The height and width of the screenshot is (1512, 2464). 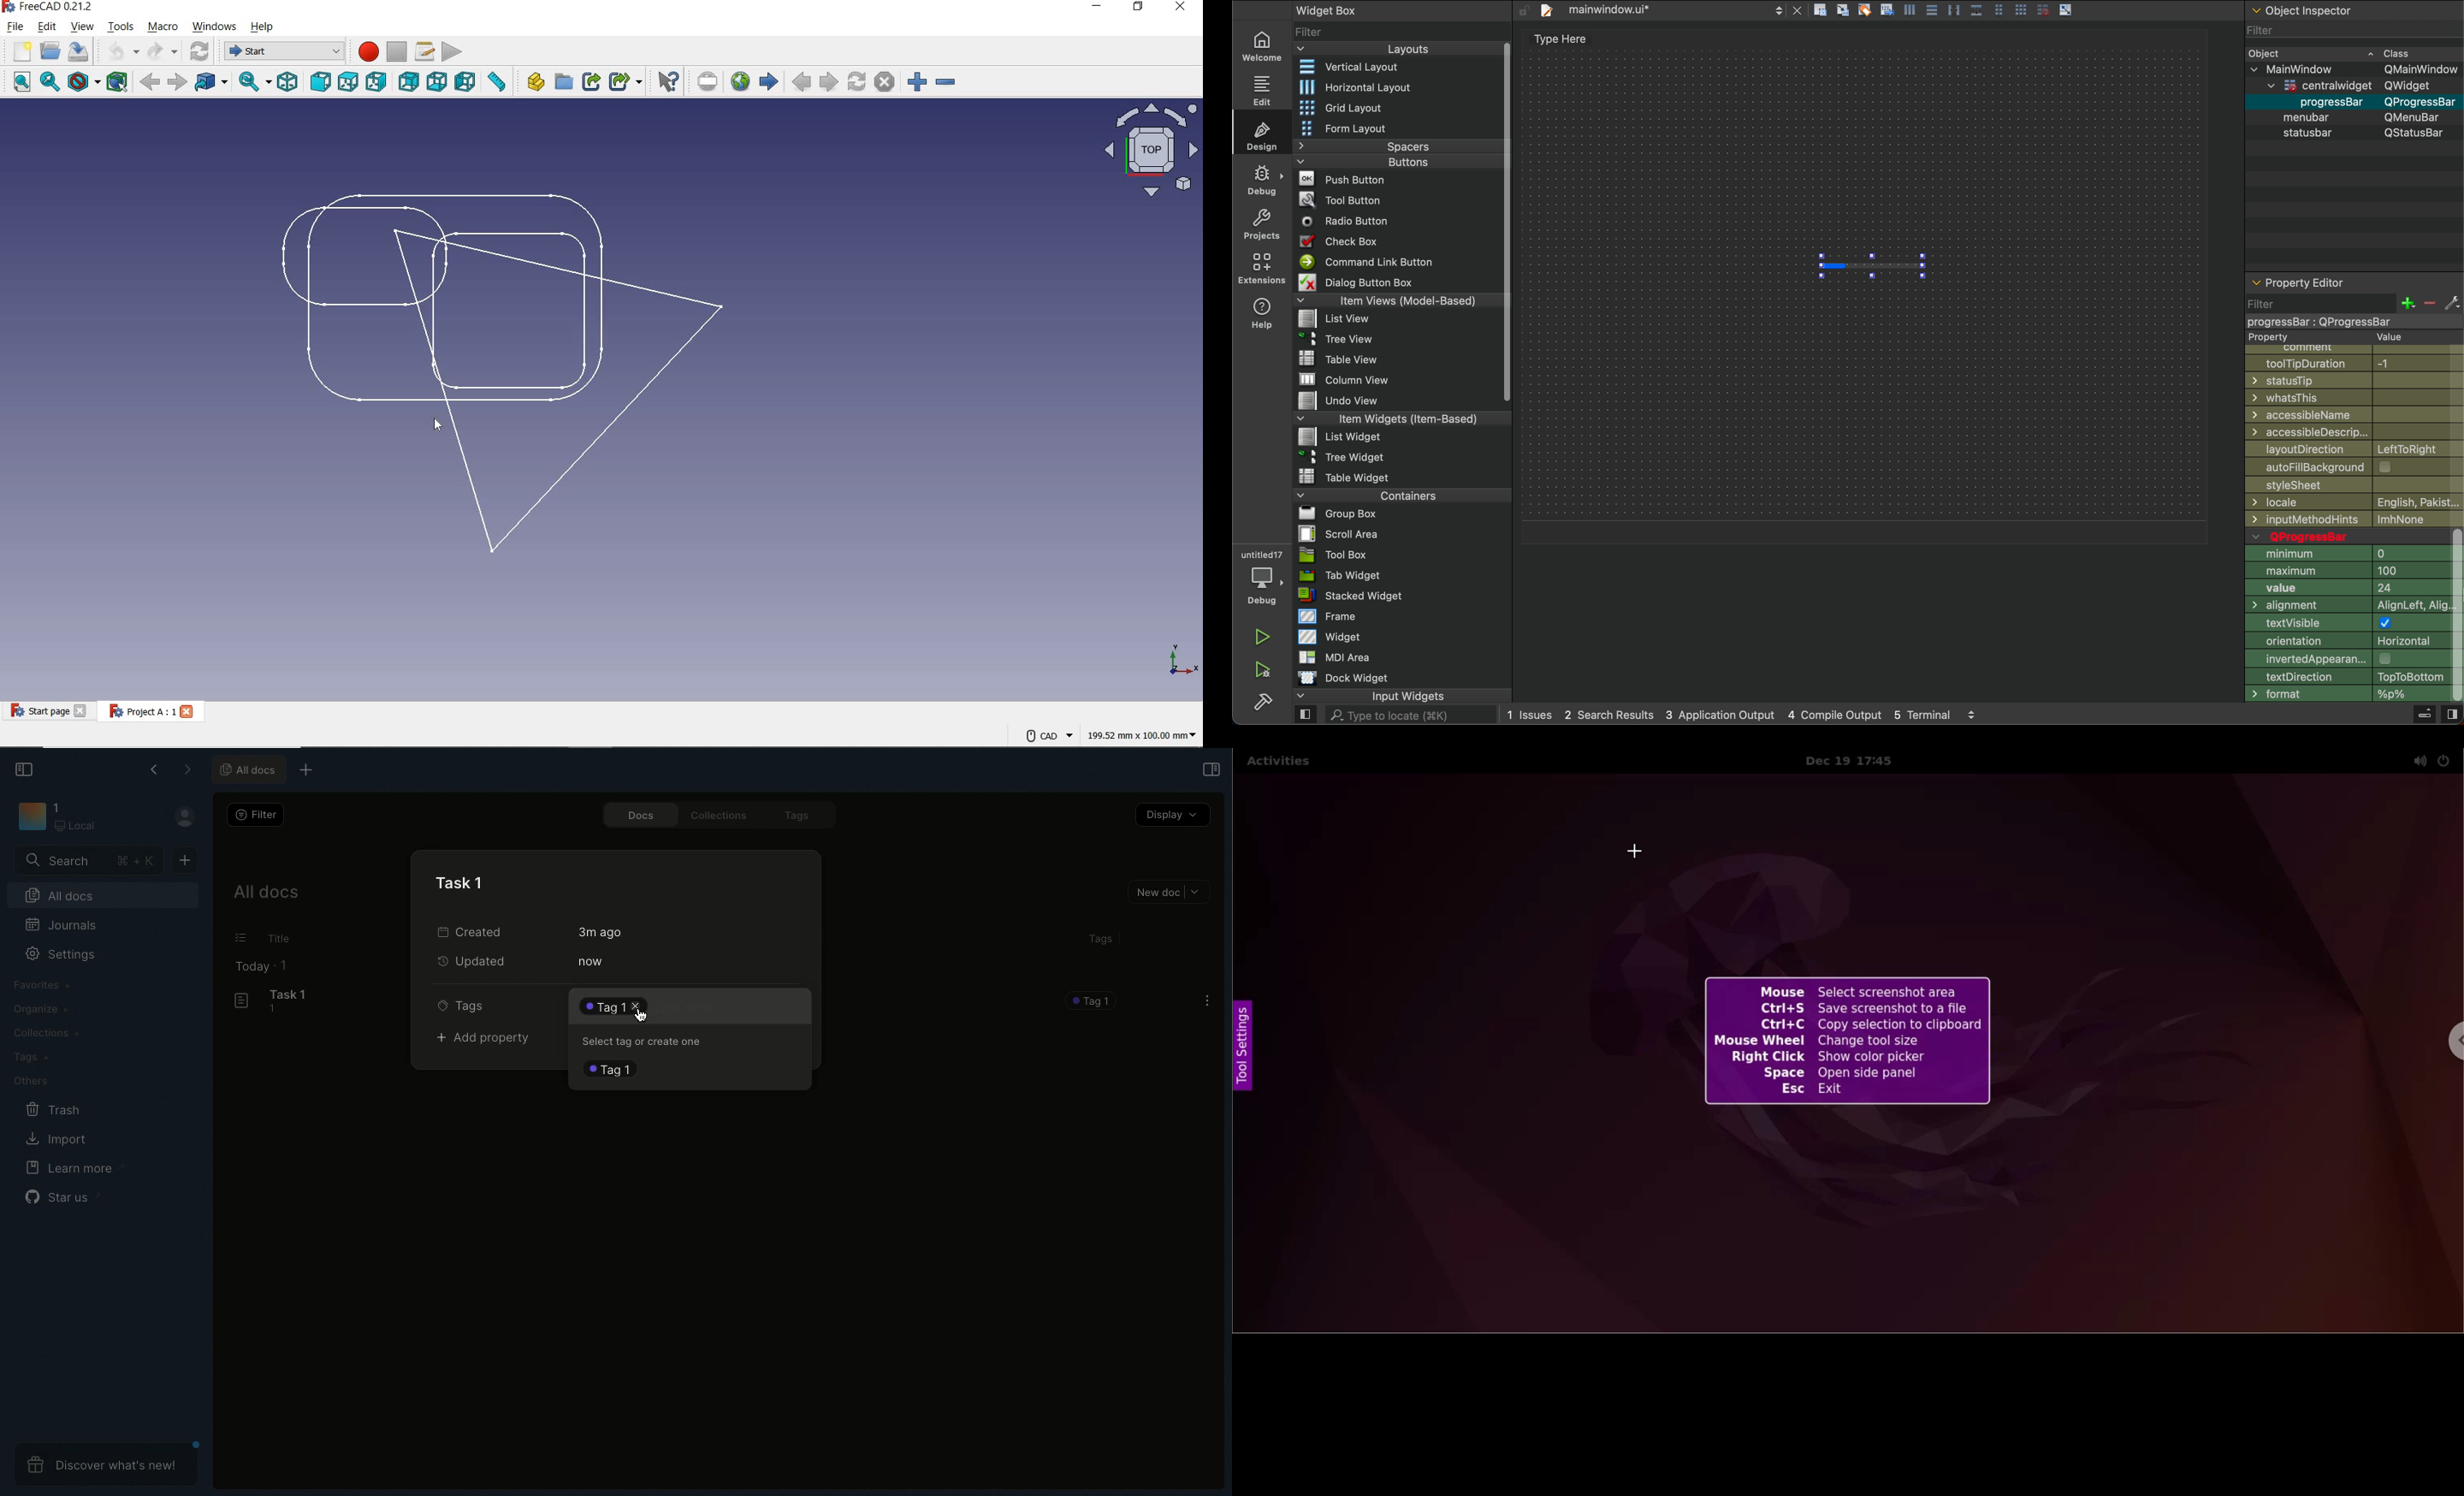 I want to click on Left arrow, so click(x=156, y=768).